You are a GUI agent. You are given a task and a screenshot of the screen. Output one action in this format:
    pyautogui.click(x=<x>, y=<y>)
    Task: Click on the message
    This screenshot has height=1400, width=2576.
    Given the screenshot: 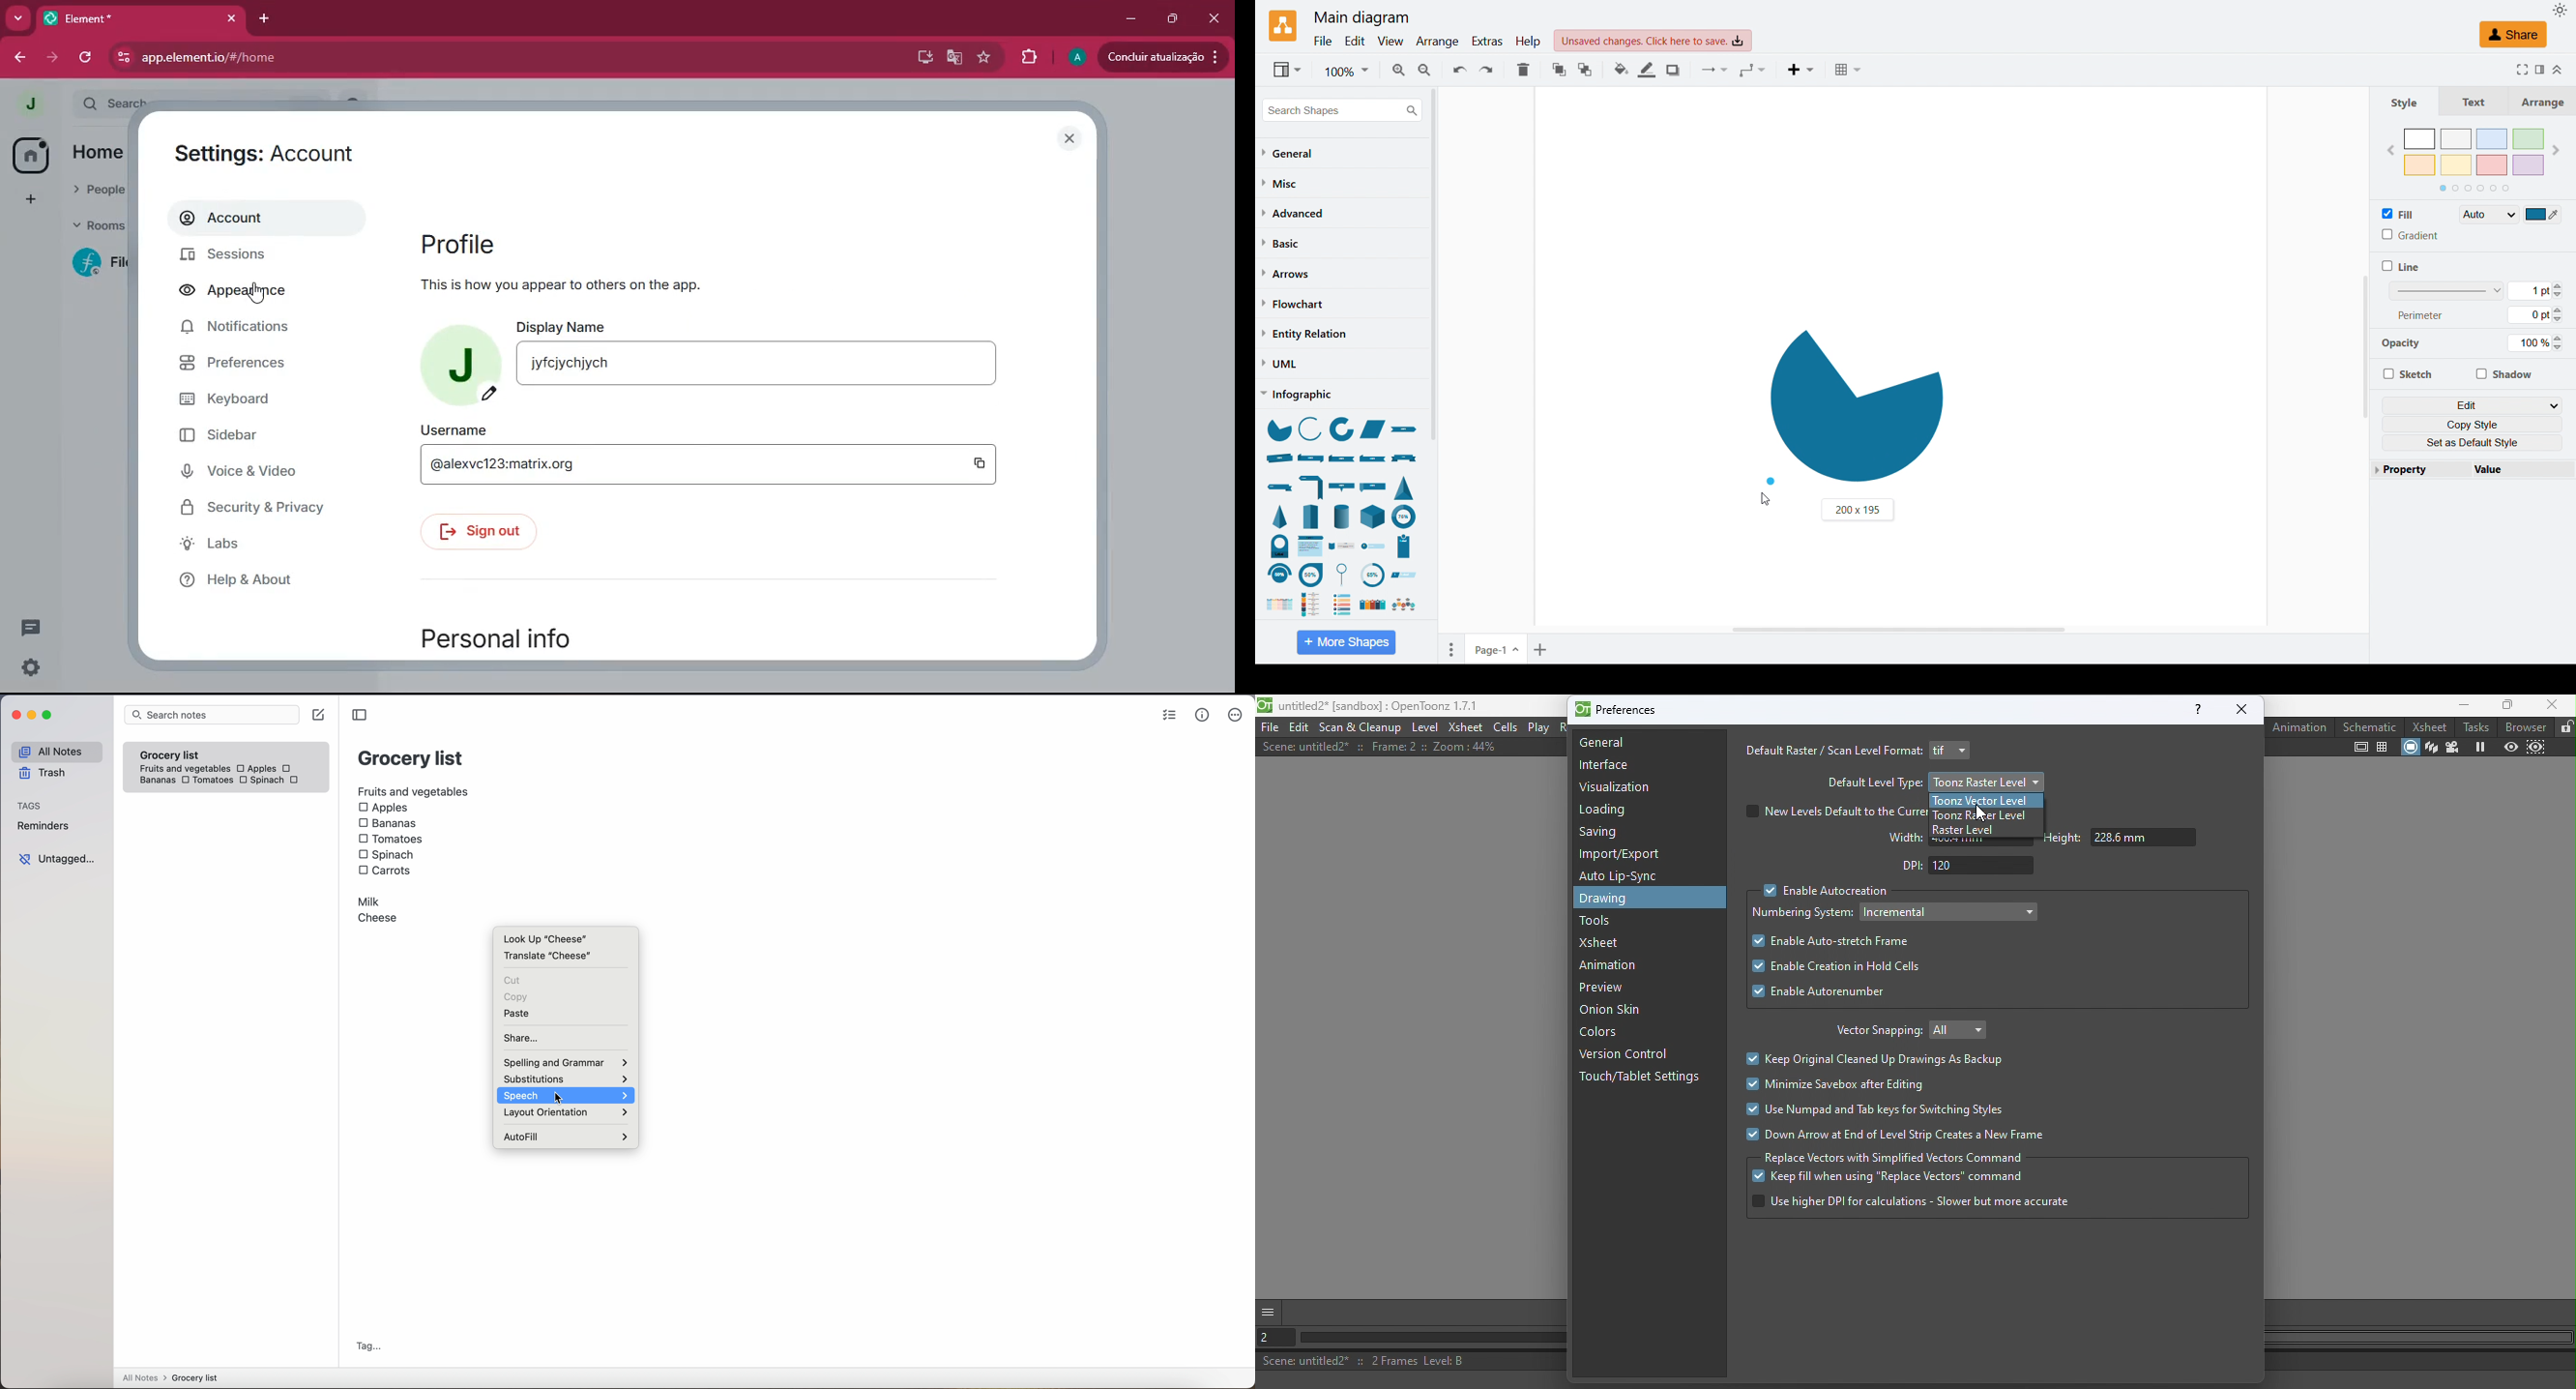 What is the action you would take?
    pyautogui.click(x=29, y=630)
    